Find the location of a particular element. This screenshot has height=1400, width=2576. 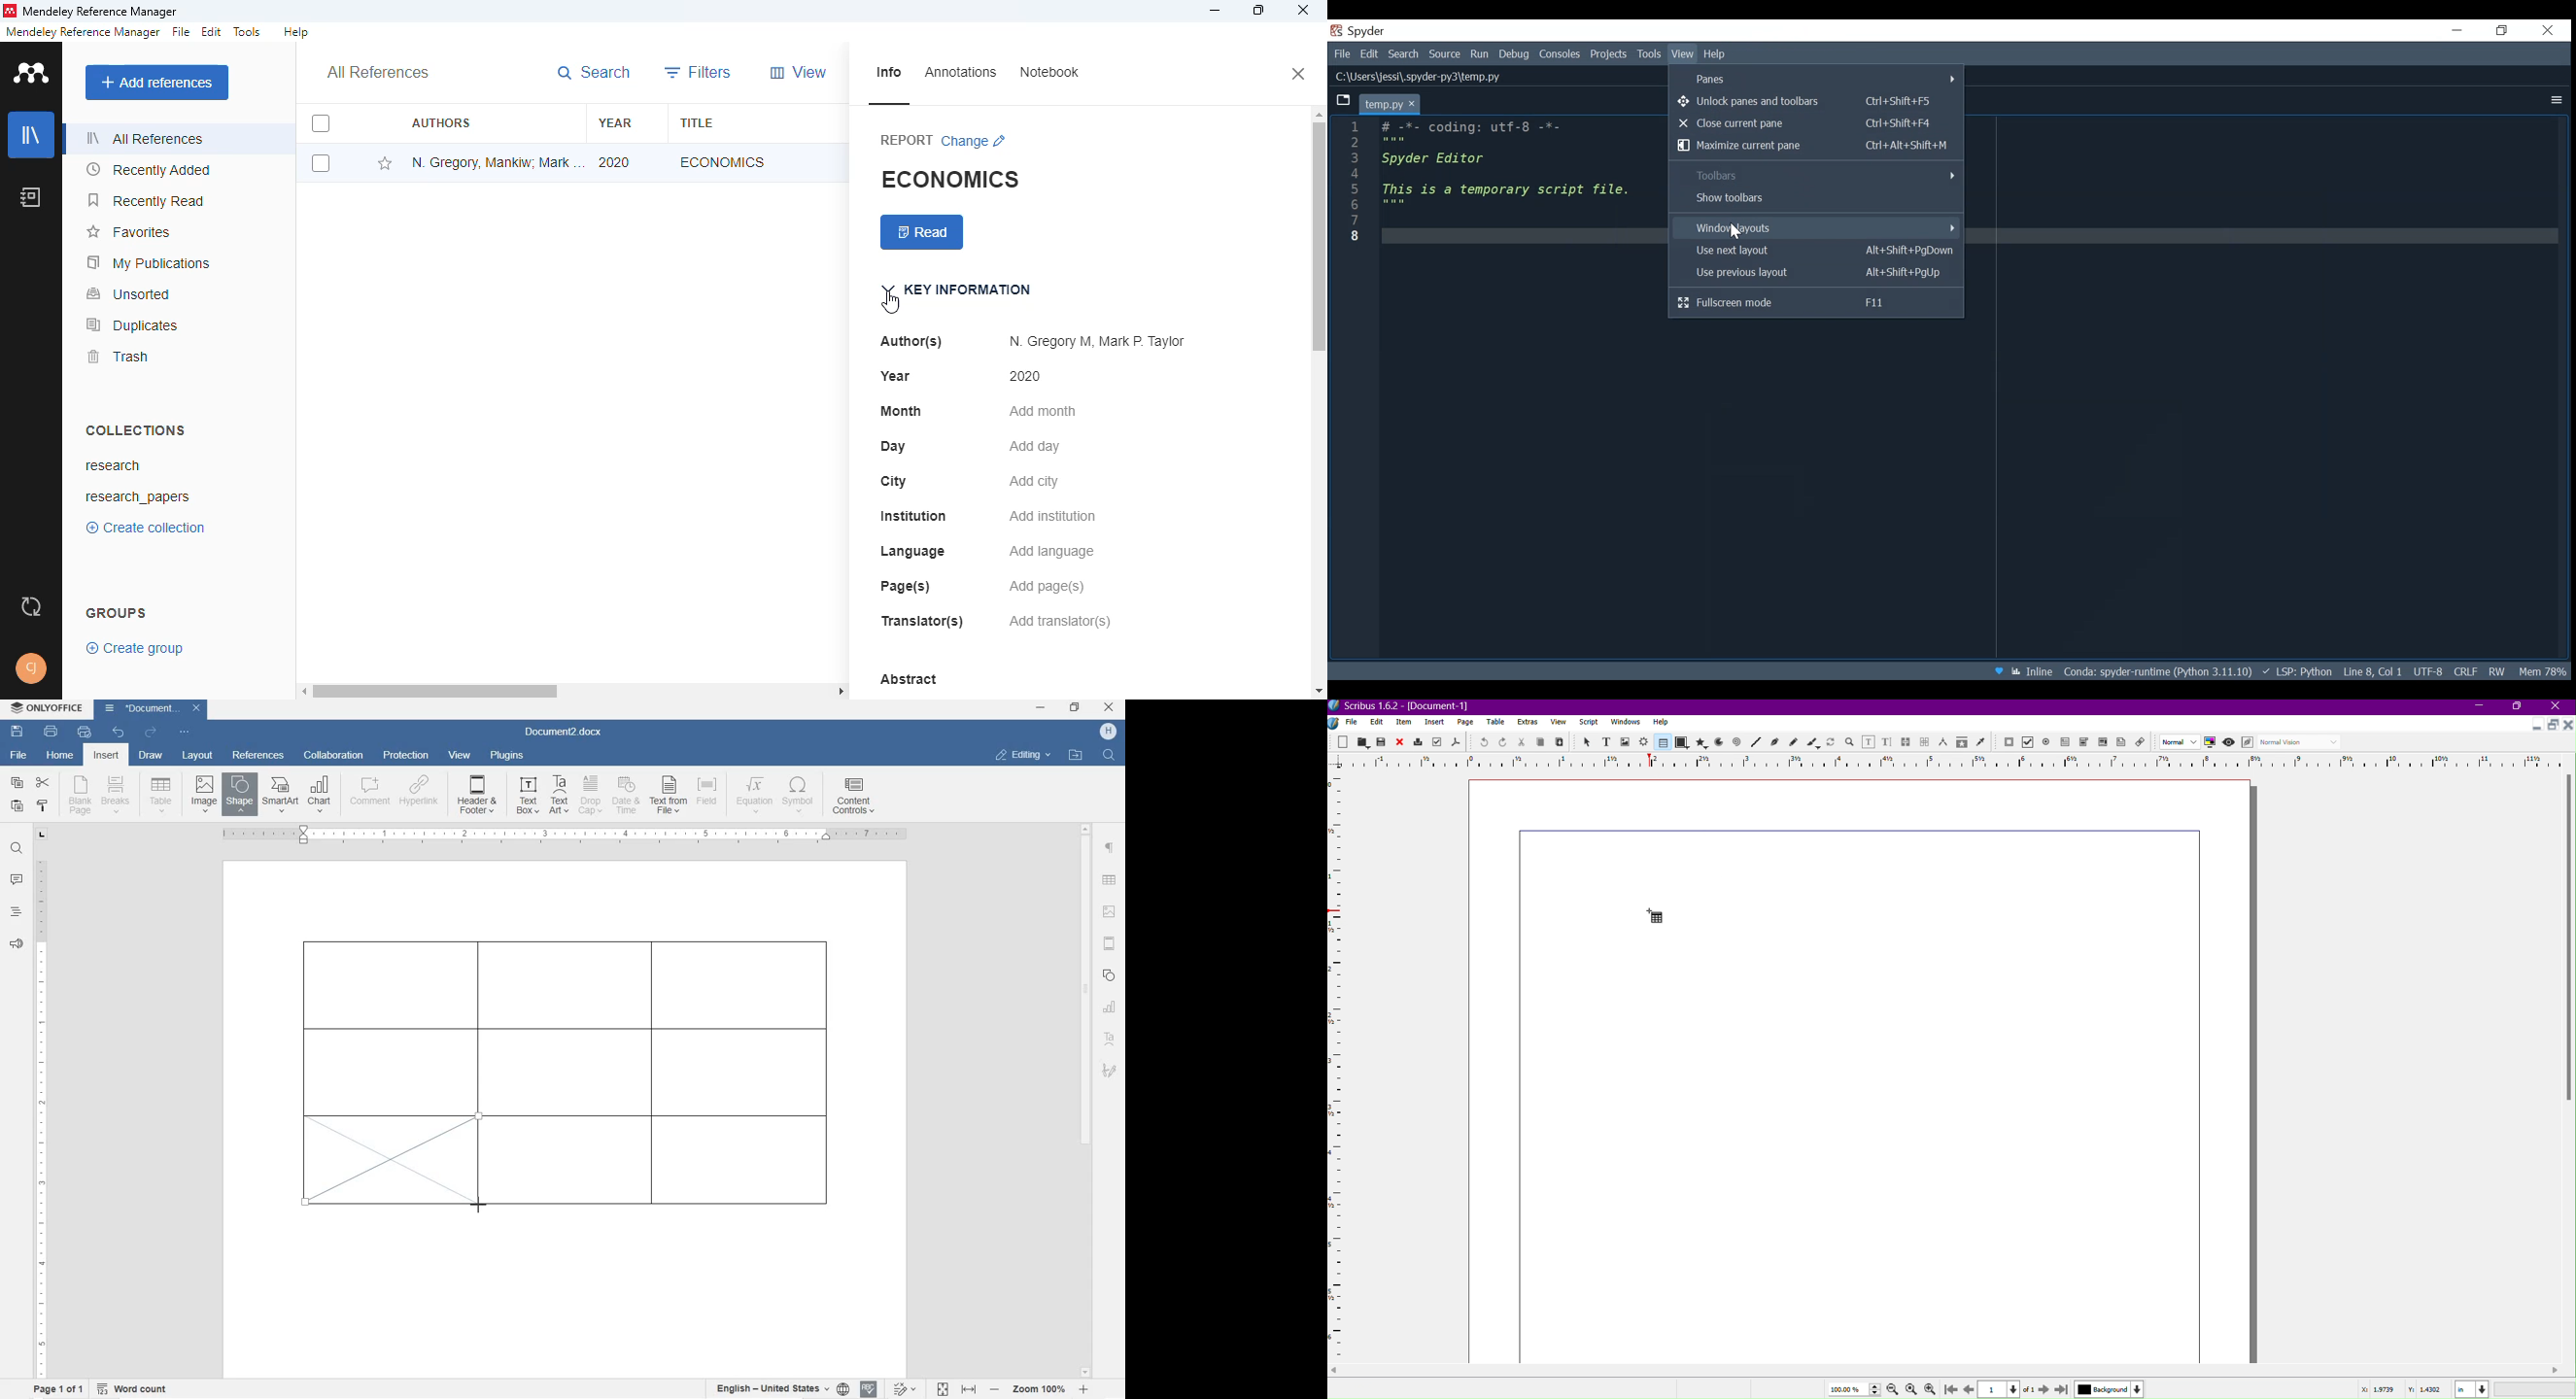

word count is located at coordinates (133, 1388).